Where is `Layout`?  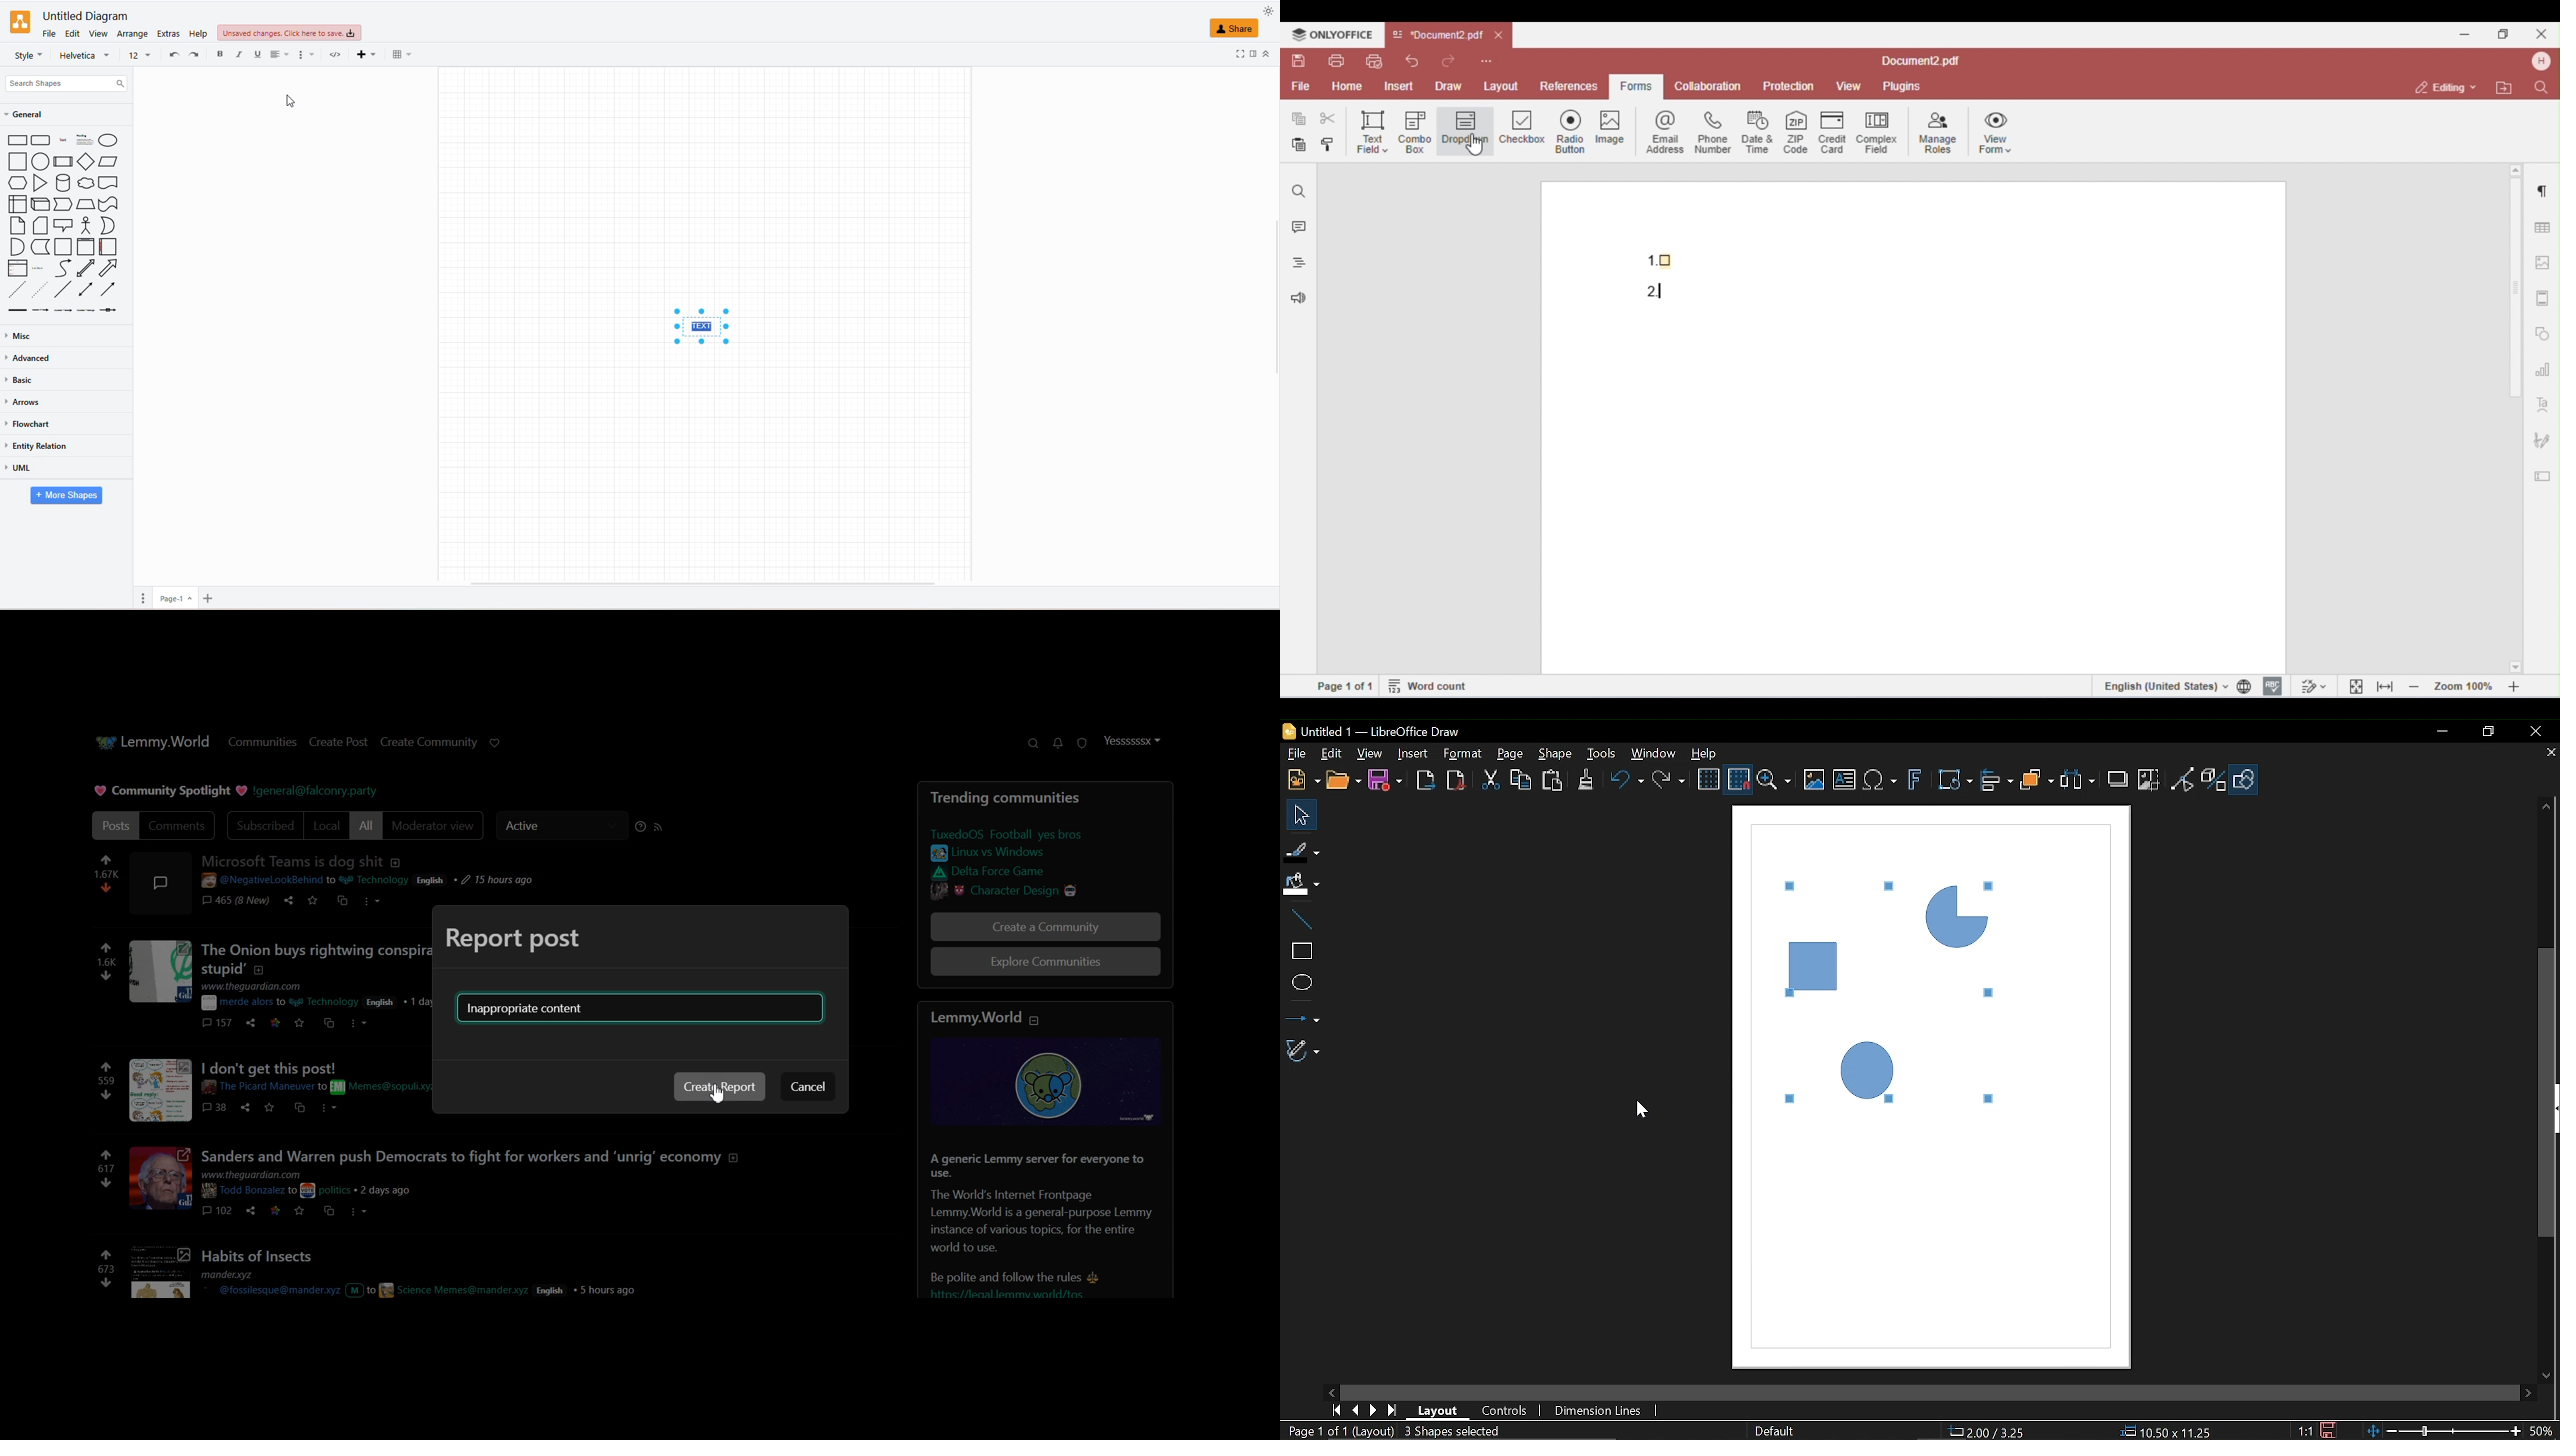
Layout is located at coordinates (1440, 1412).